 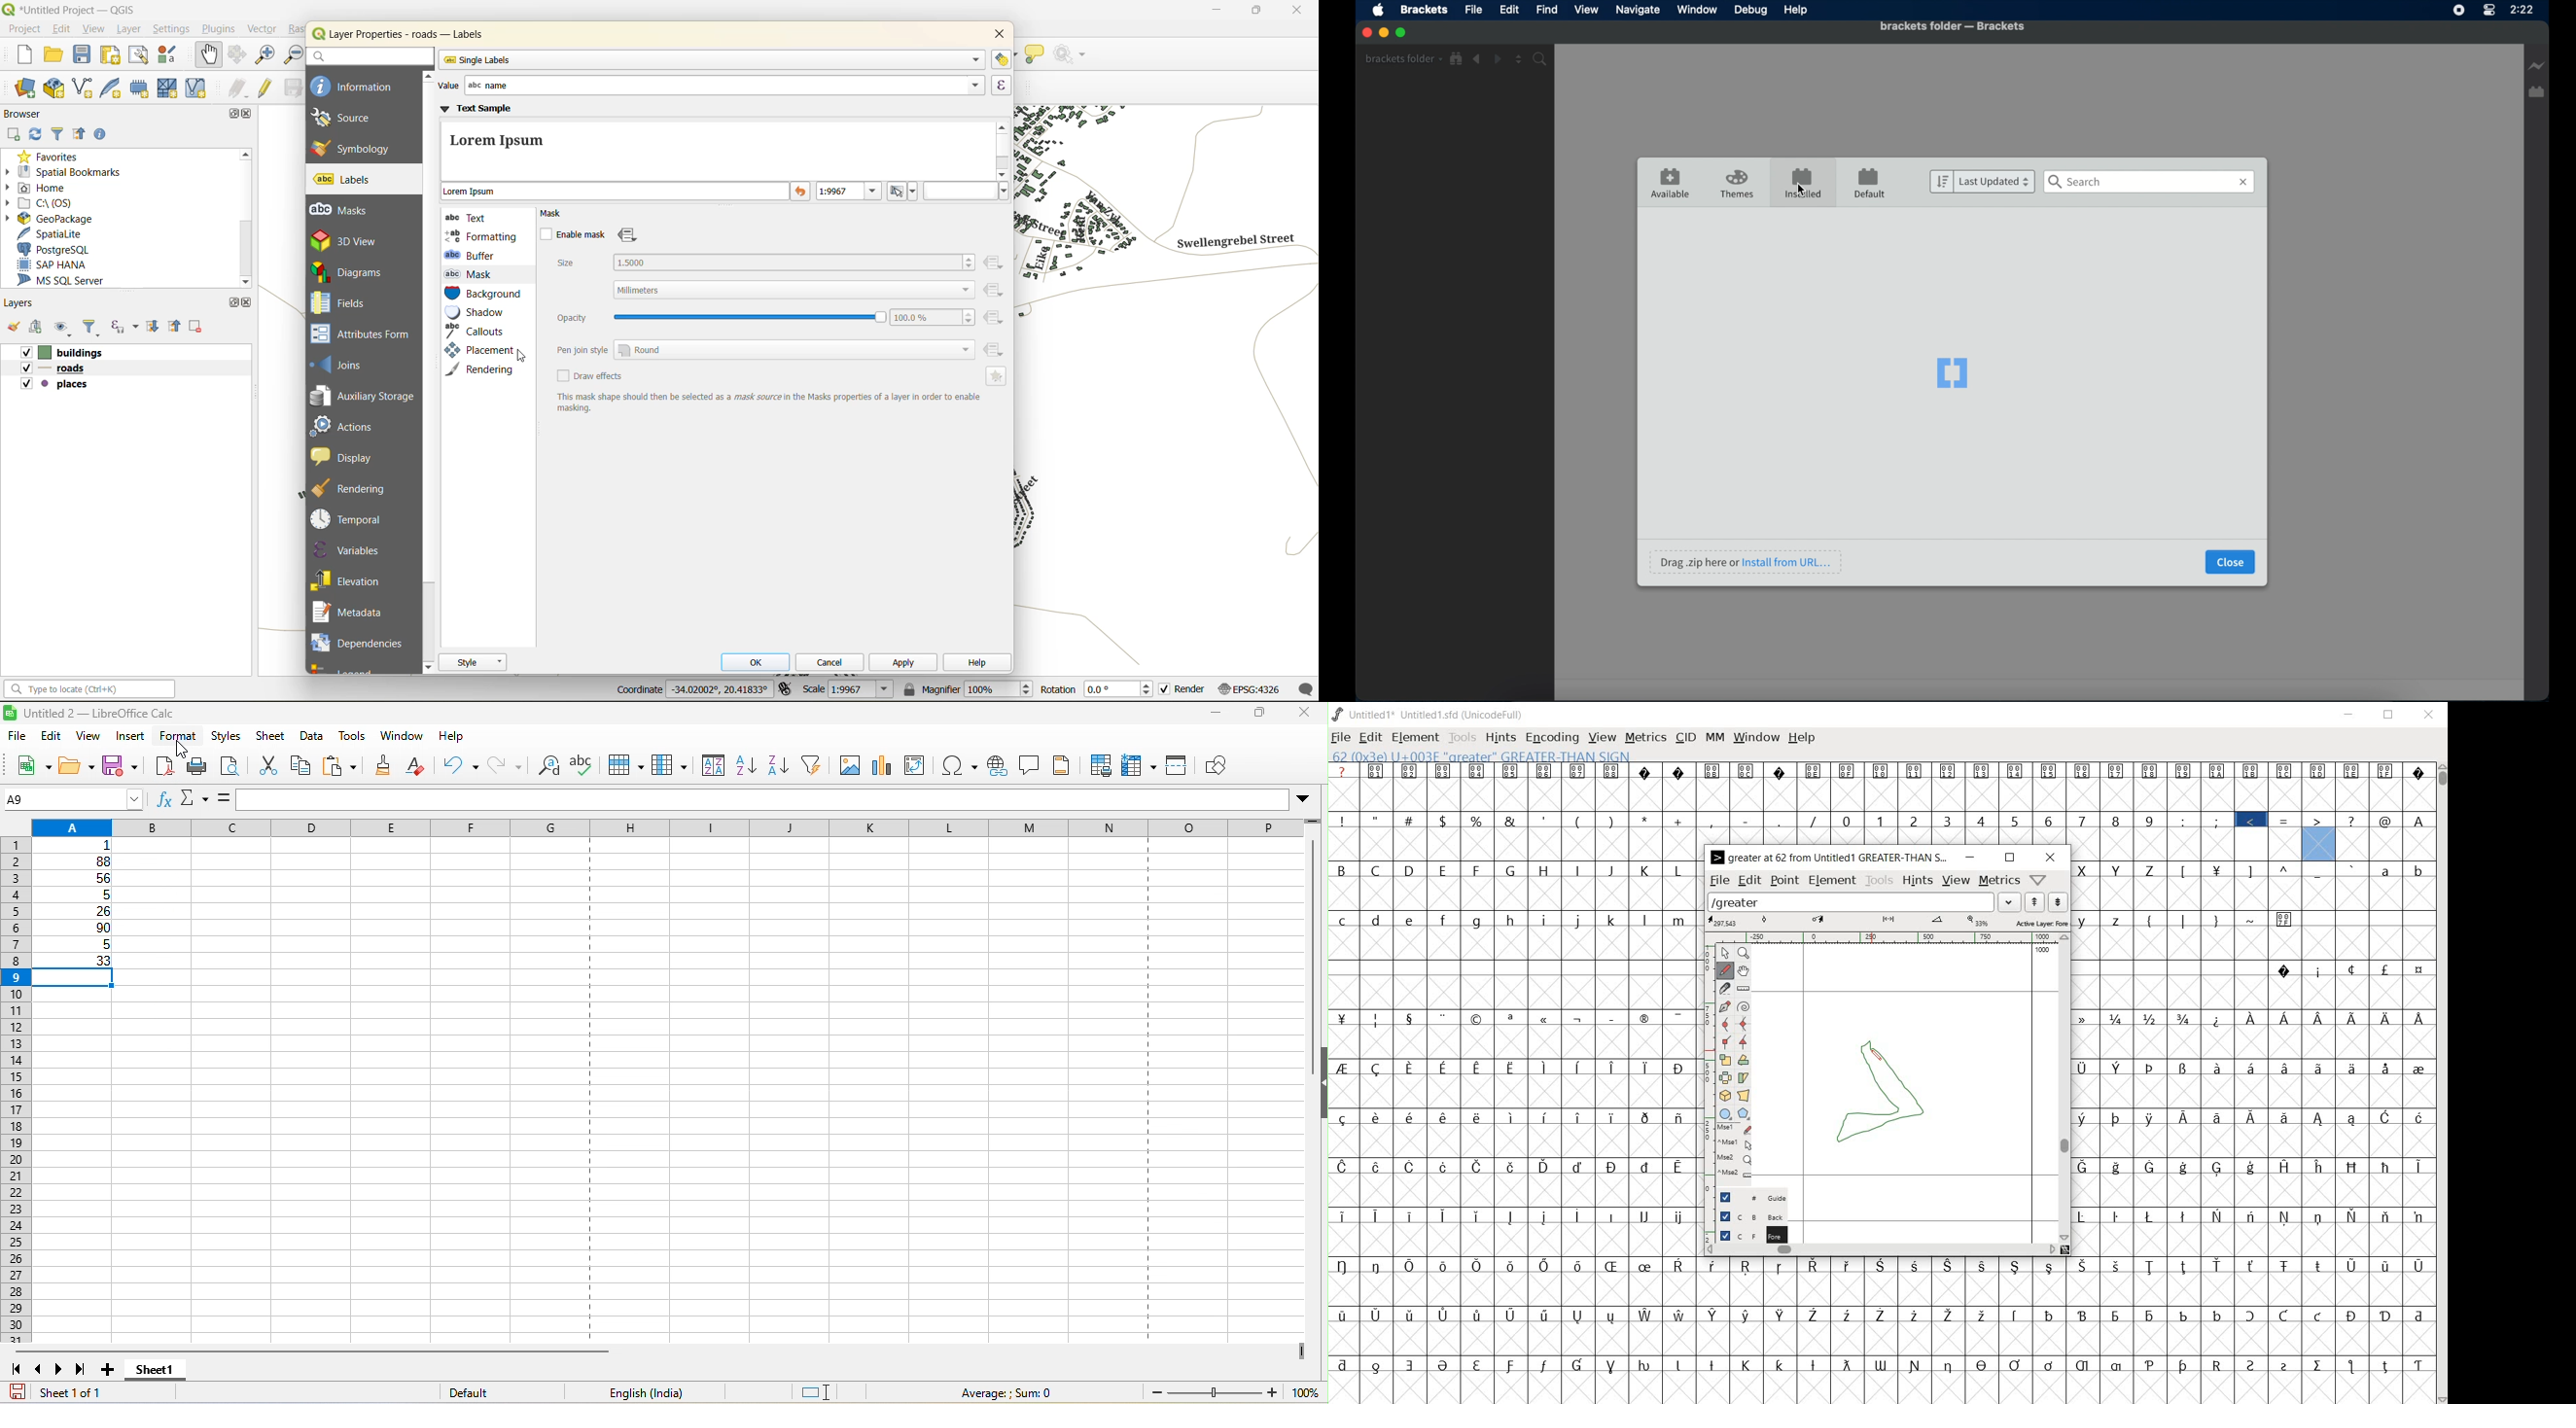 I want to click on column, so click(x=670, y=767).